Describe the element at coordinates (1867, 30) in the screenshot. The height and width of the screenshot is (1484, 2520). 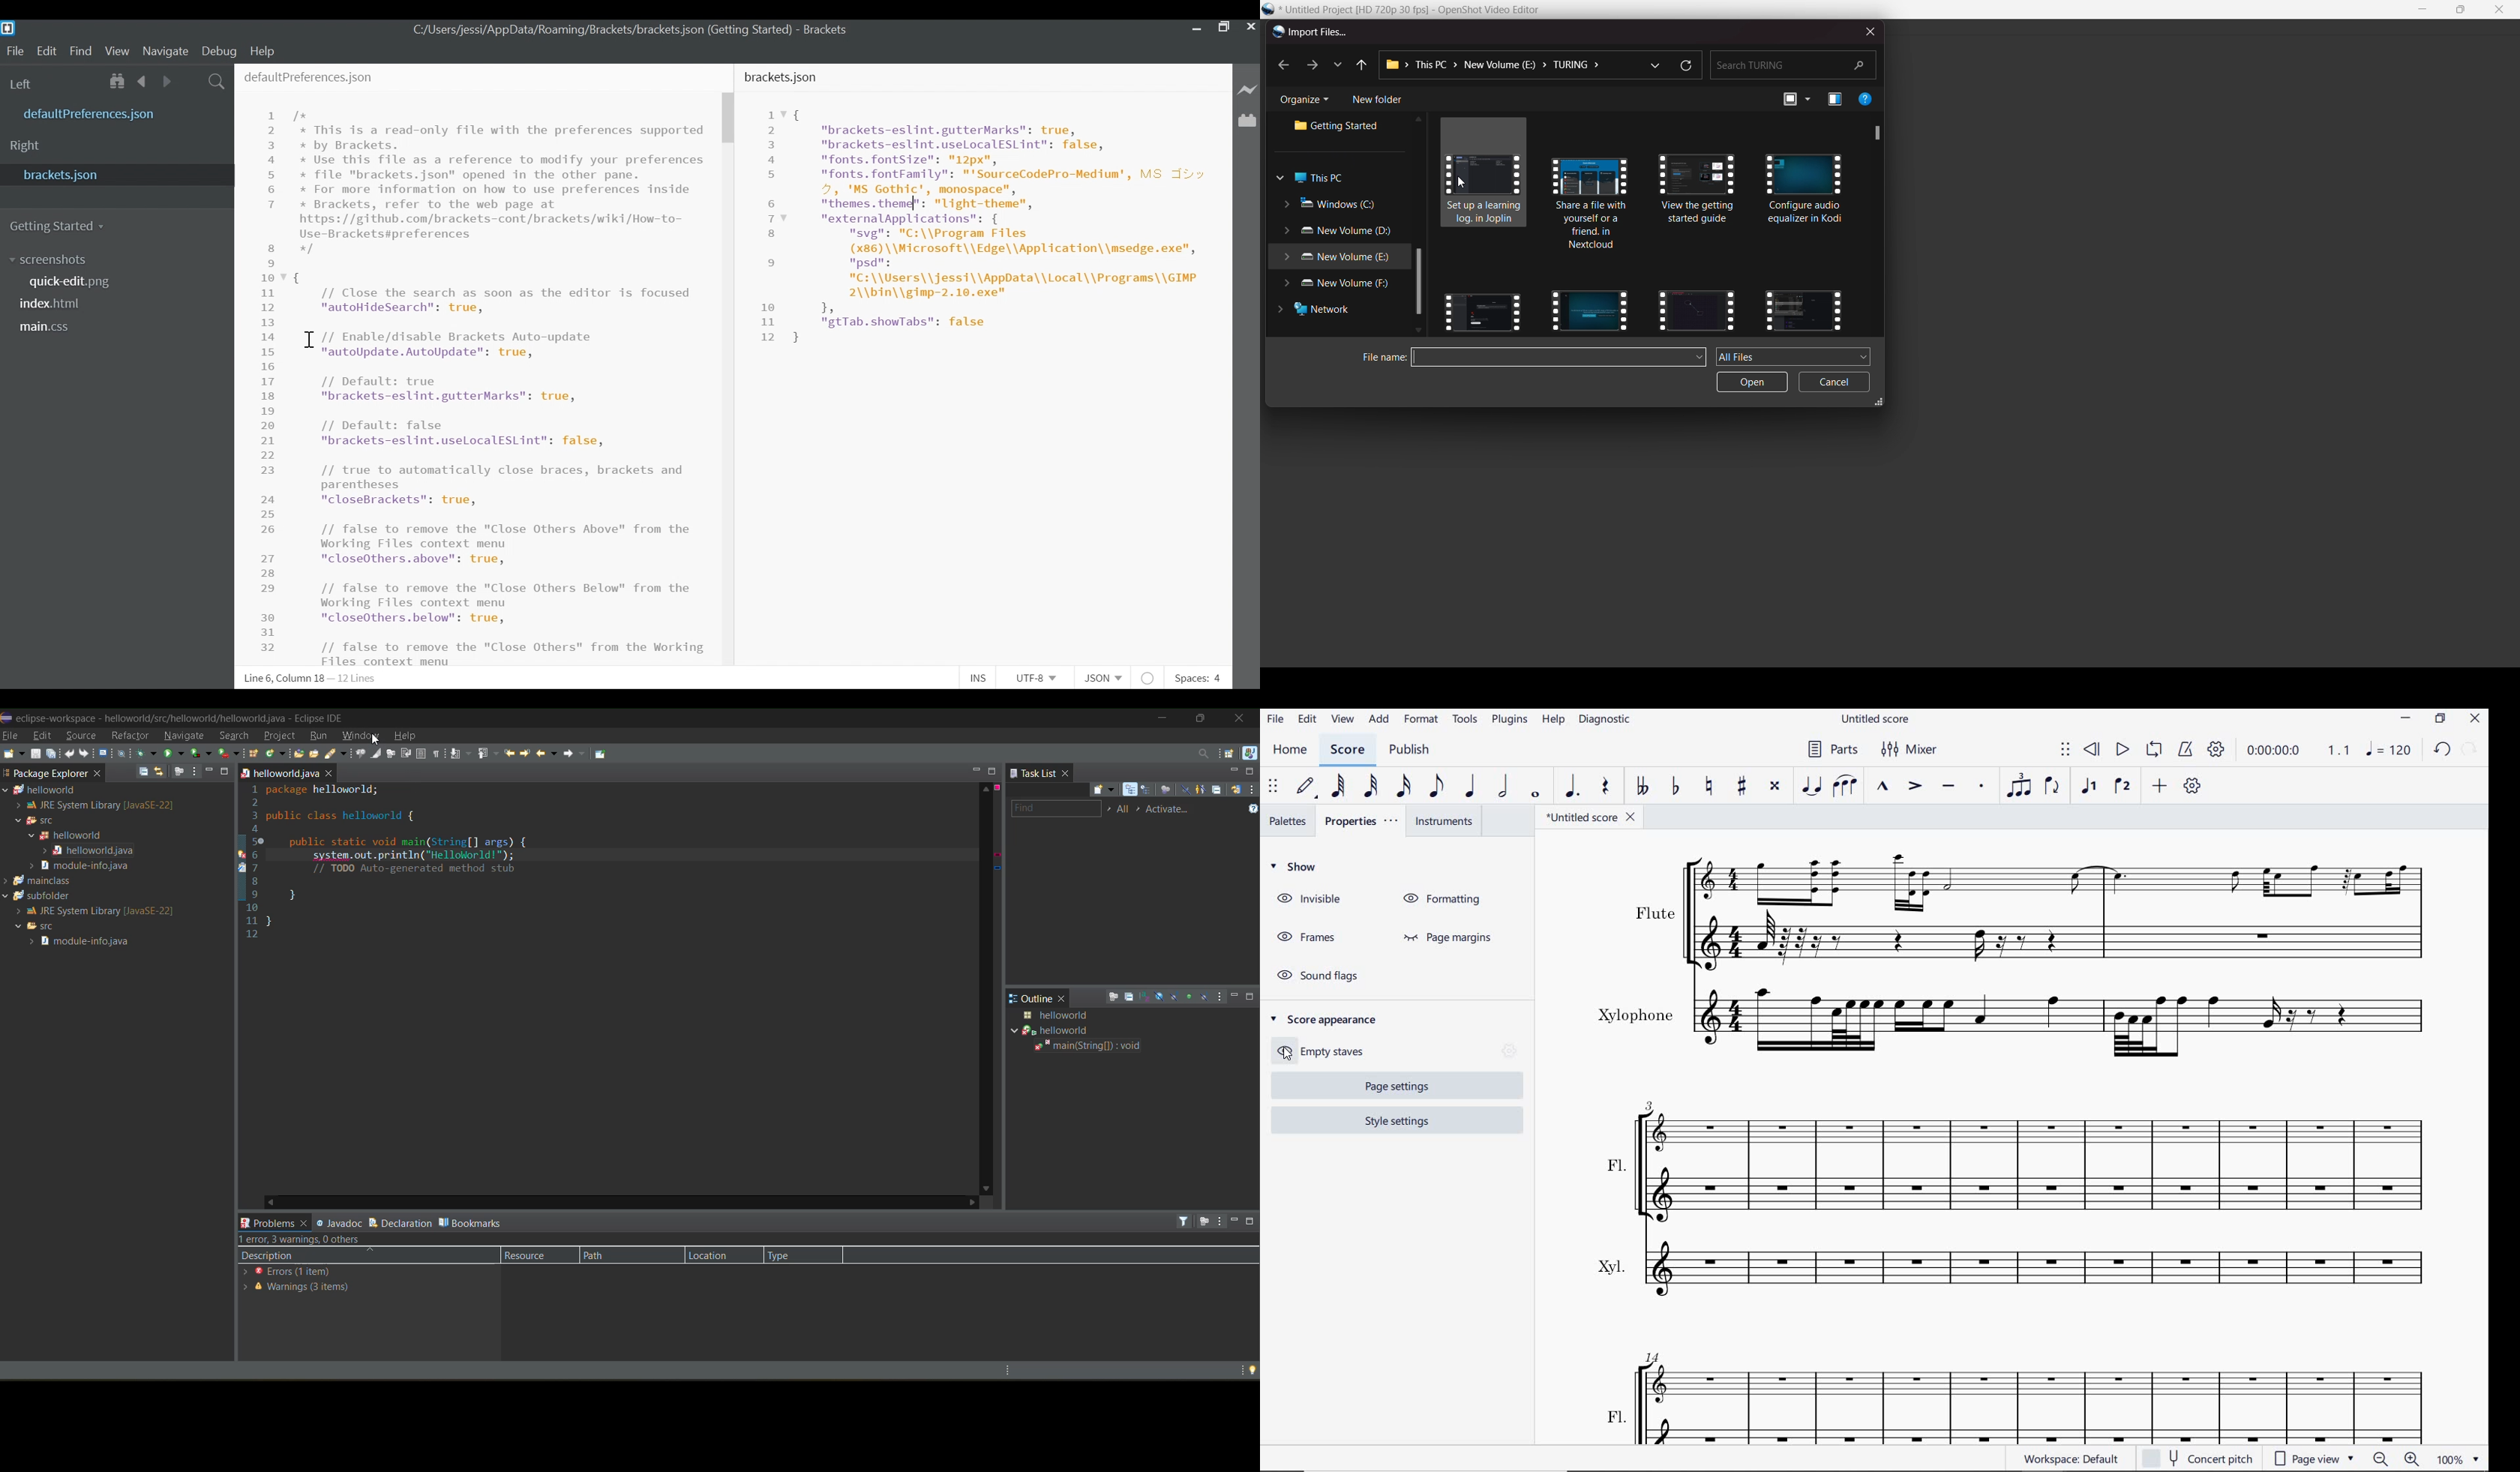
I see `close dialog` at that location.